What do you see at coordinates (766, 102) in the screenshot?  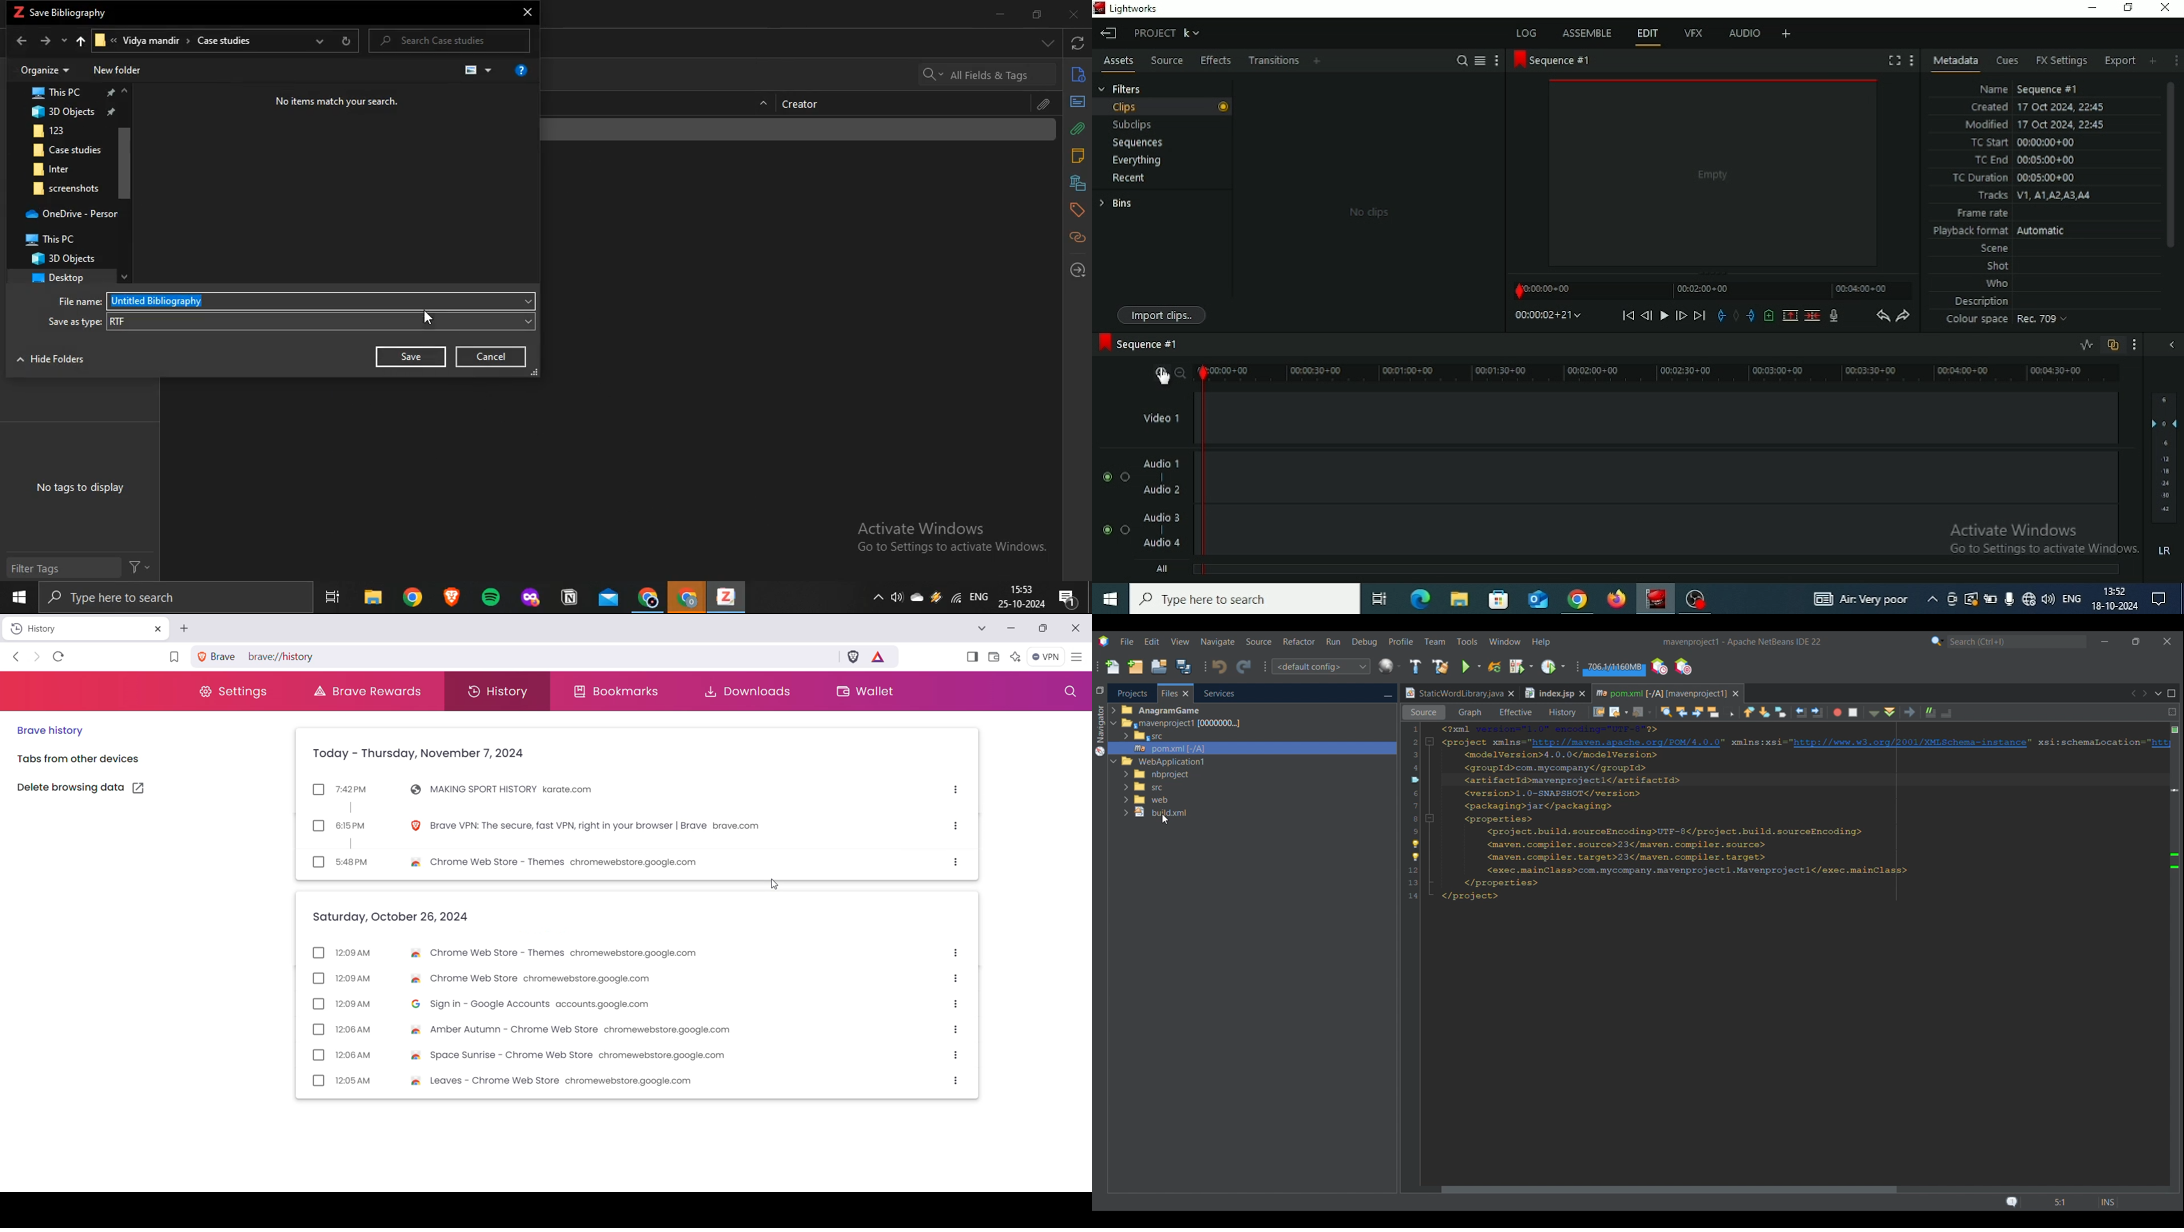 I see `hide` at bounding box center [766, 102].